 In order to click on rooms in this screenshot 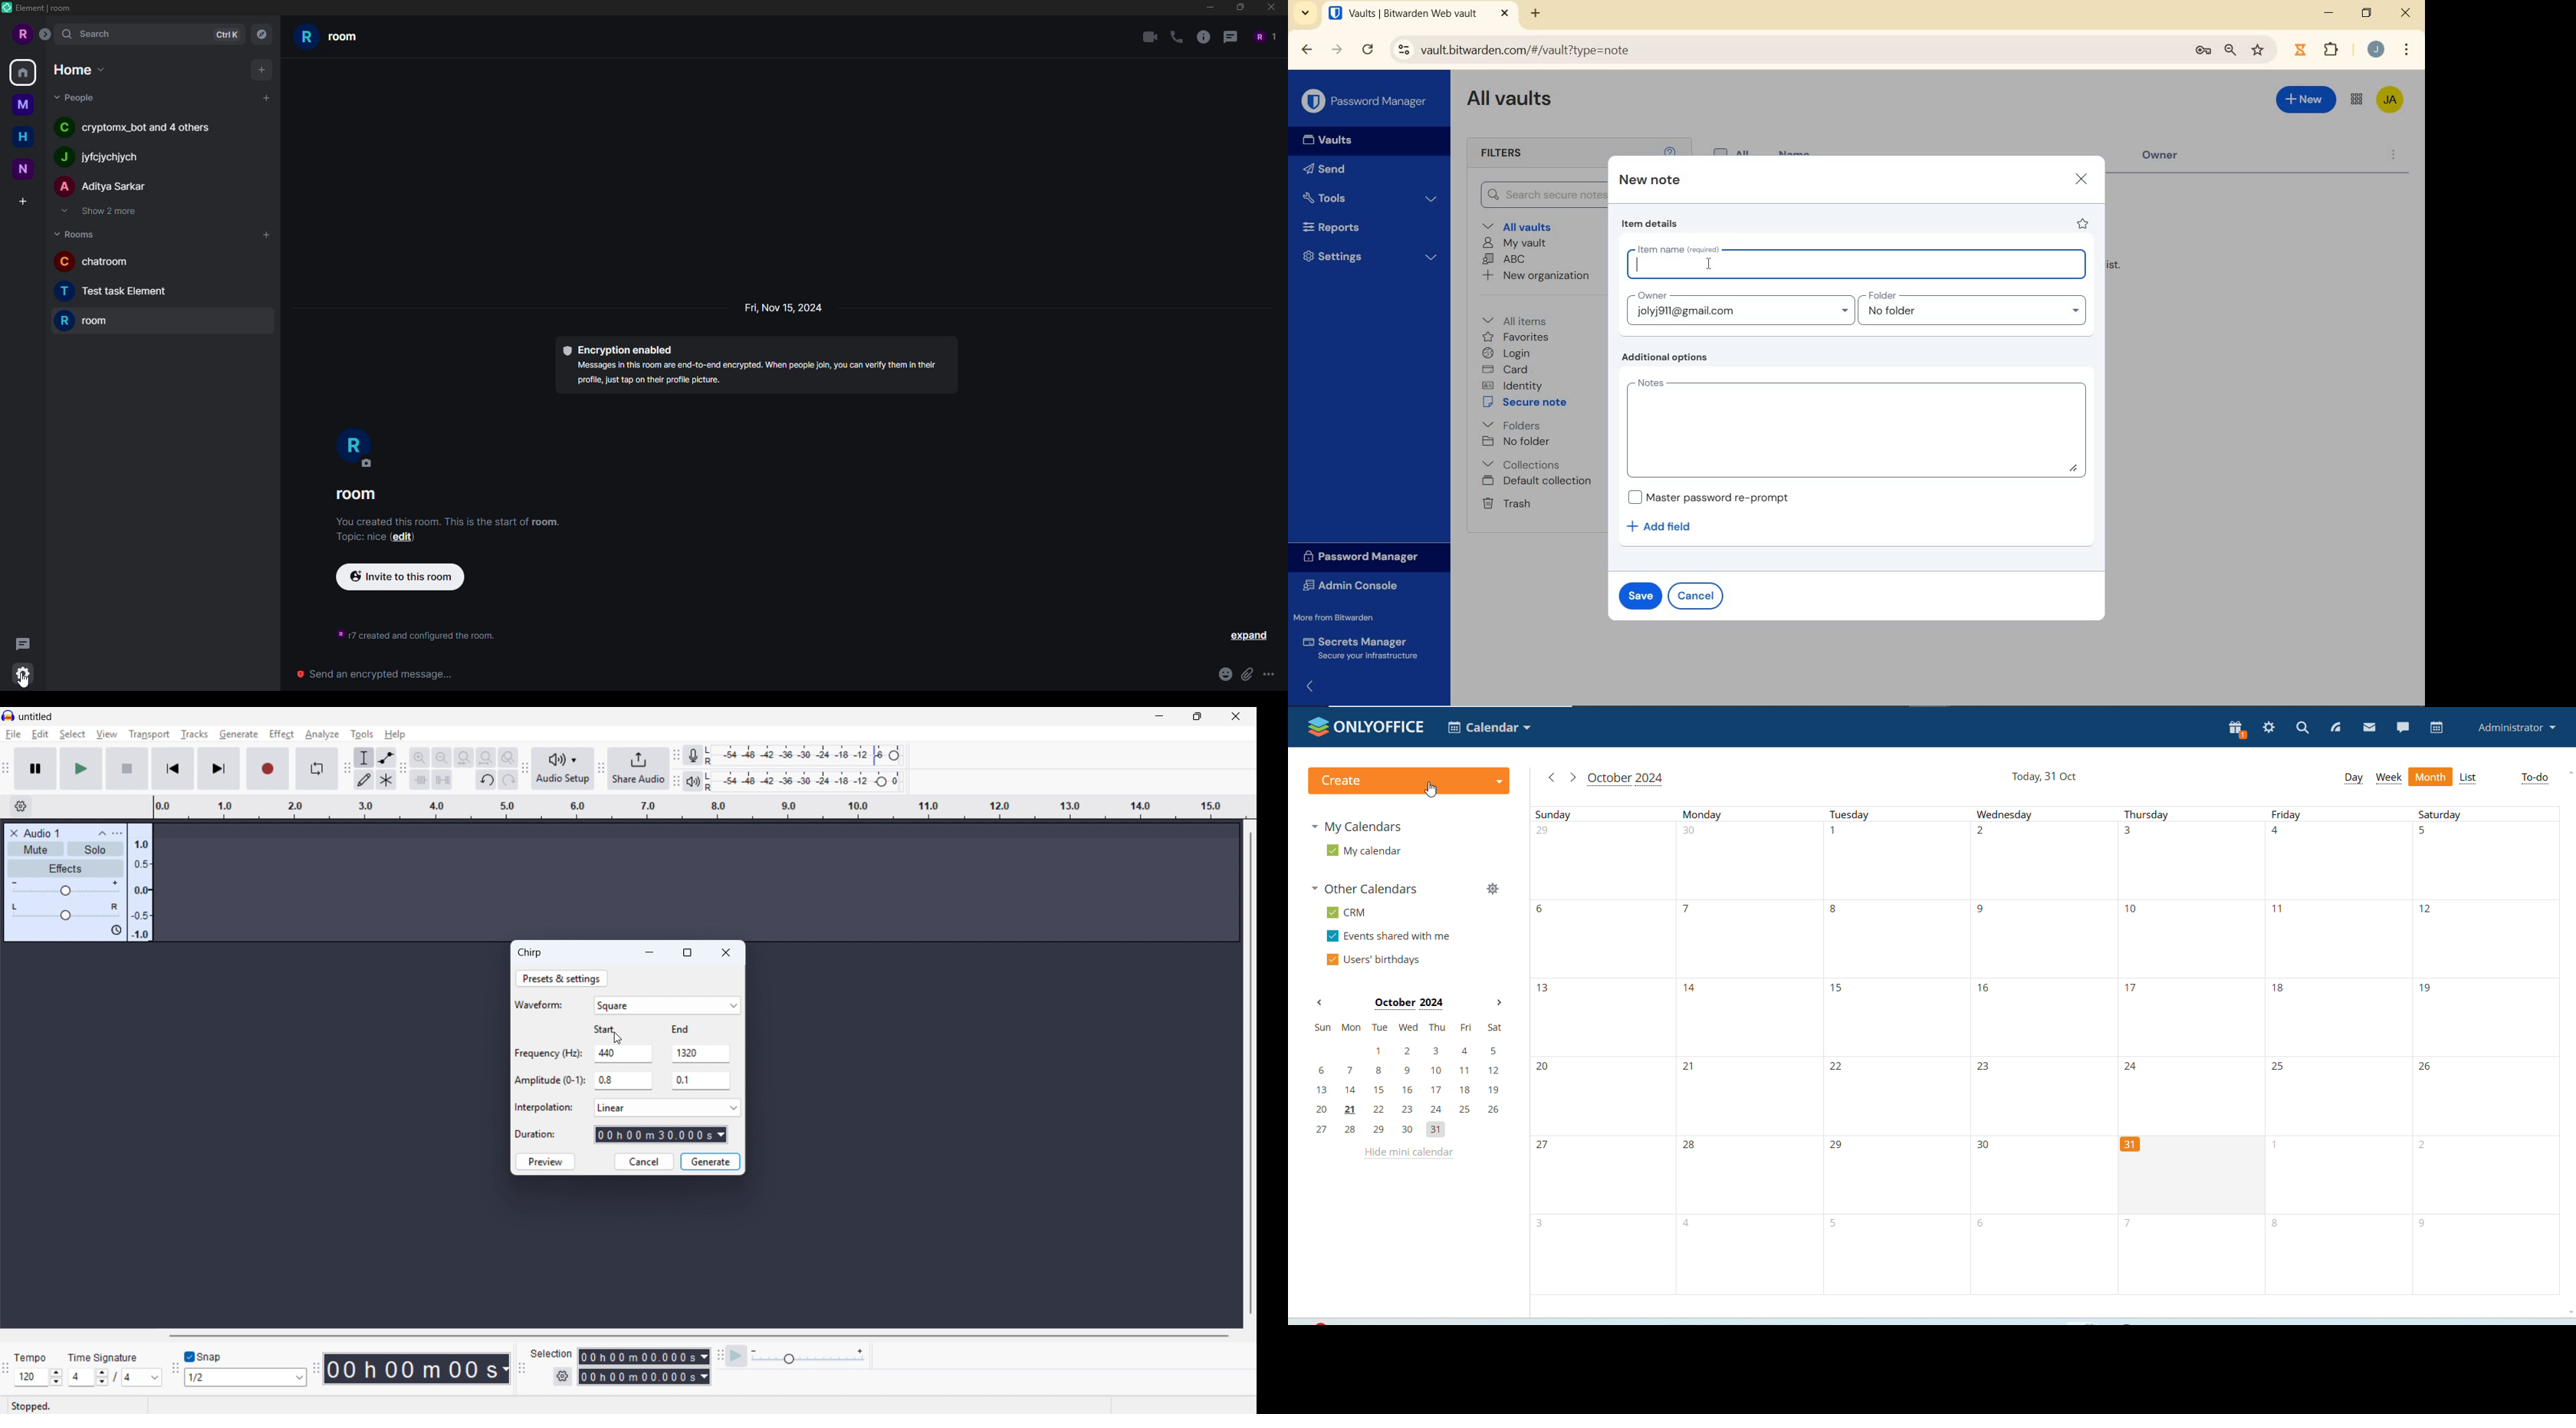, I will do `click(75, 233)`.